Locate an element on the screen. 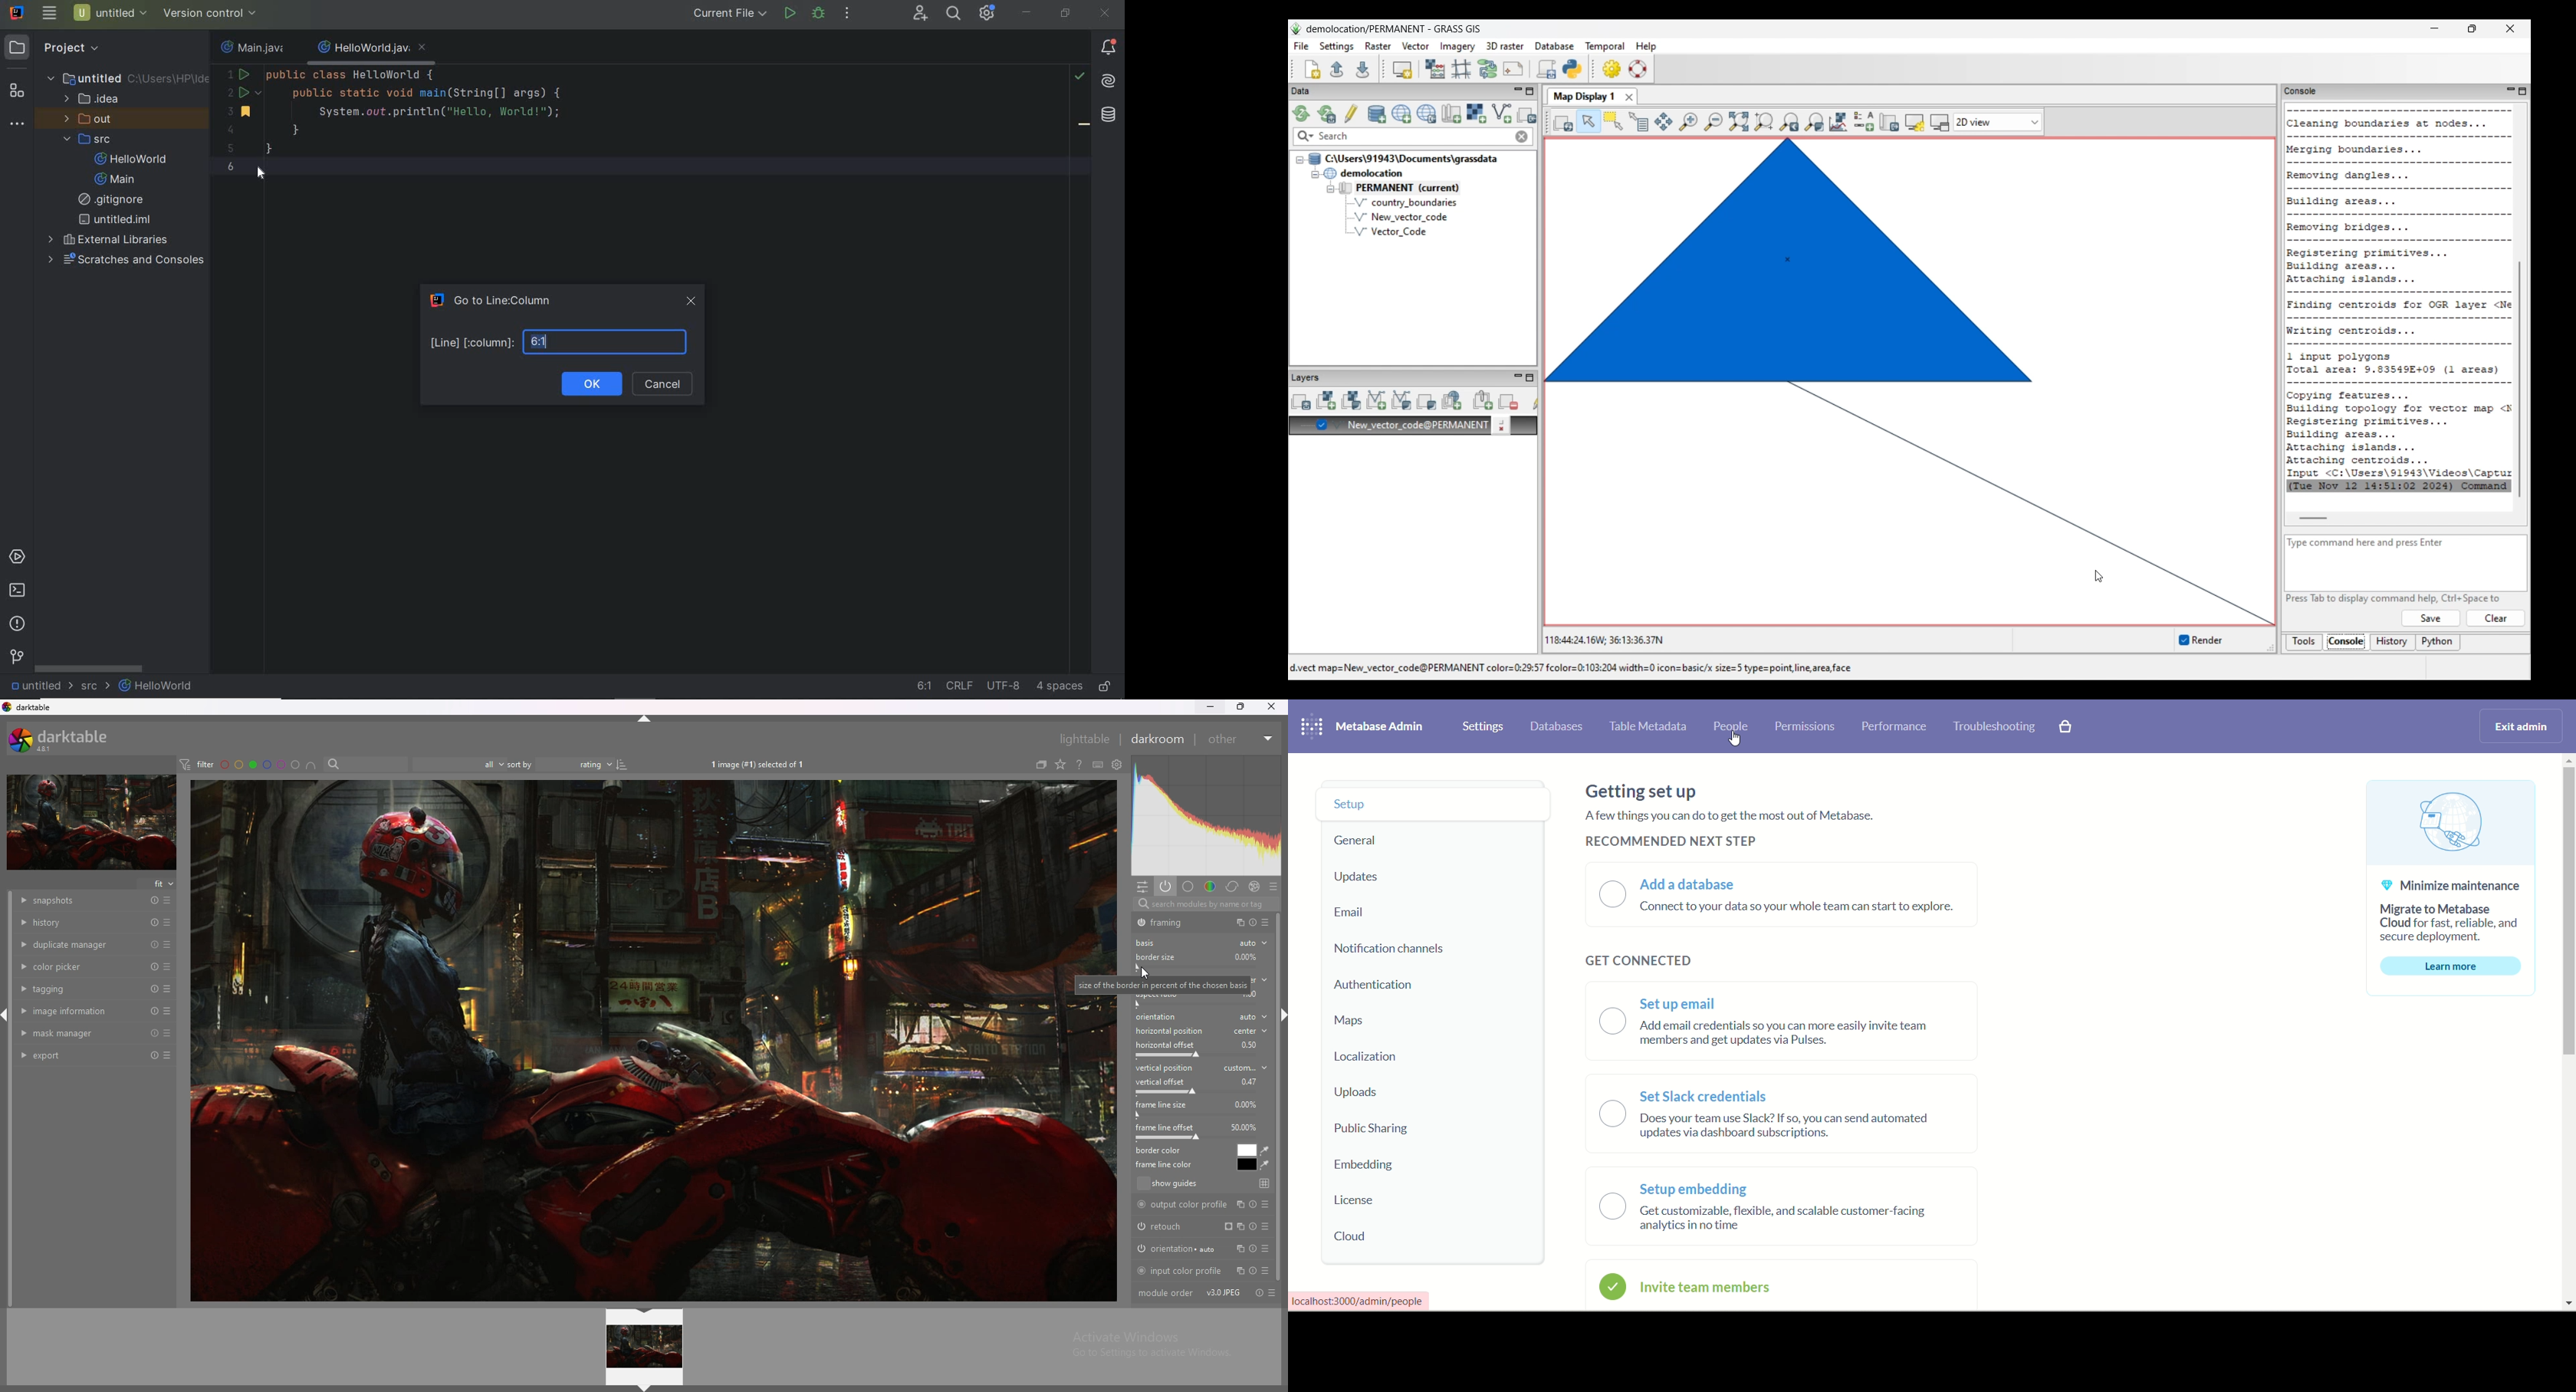 This screenshot has height=1400, width=2576. border size is located at coordinates (1155, 956).